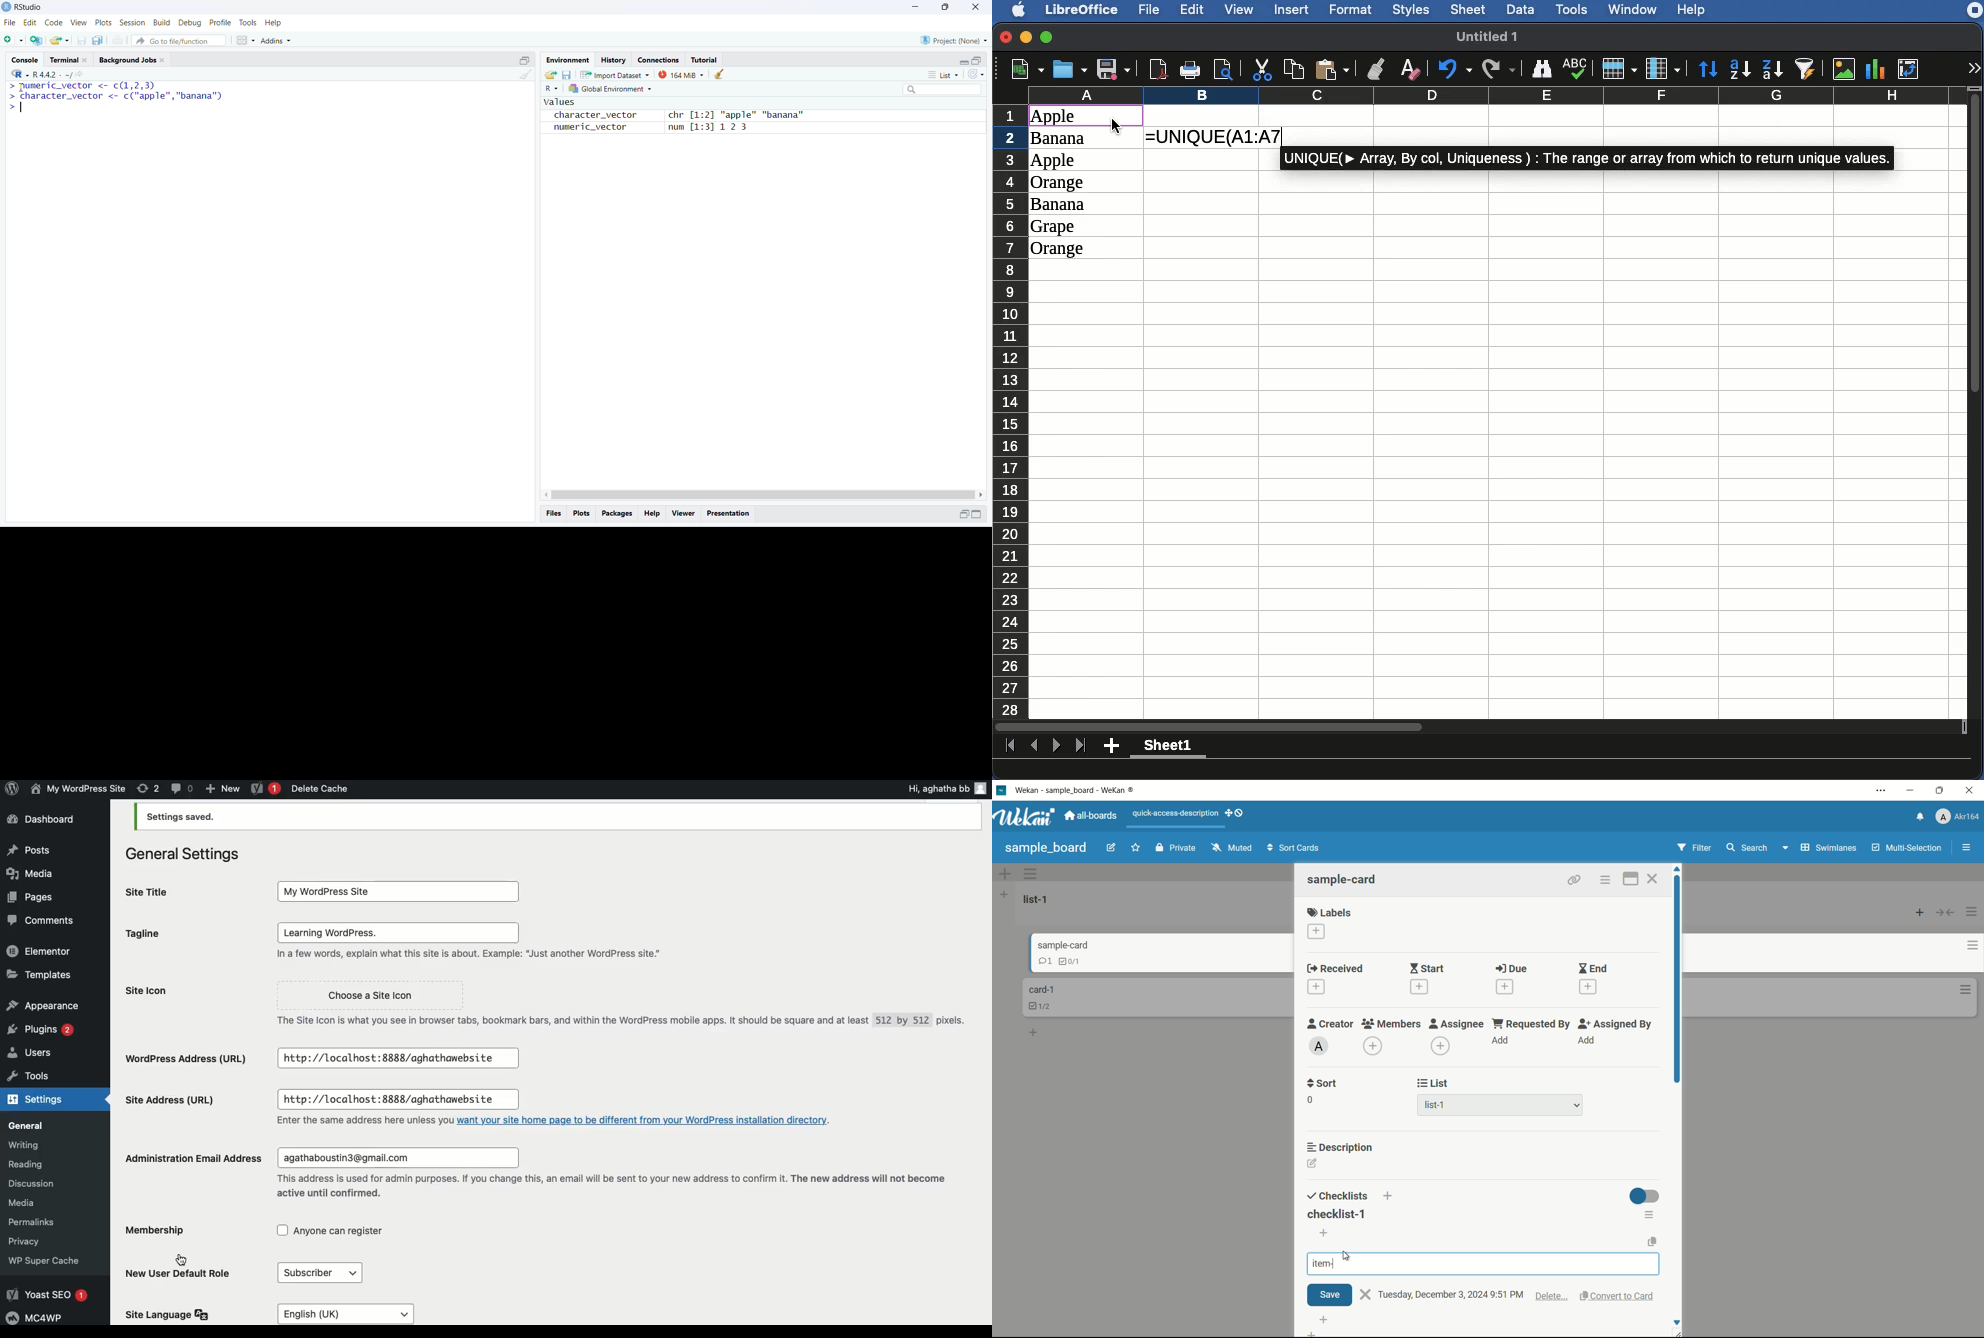 The width and height of the screenshot is (1988, 1344). Describe the element at coordinates (977, 60) in the screenshot. I see `maximize` at that location.